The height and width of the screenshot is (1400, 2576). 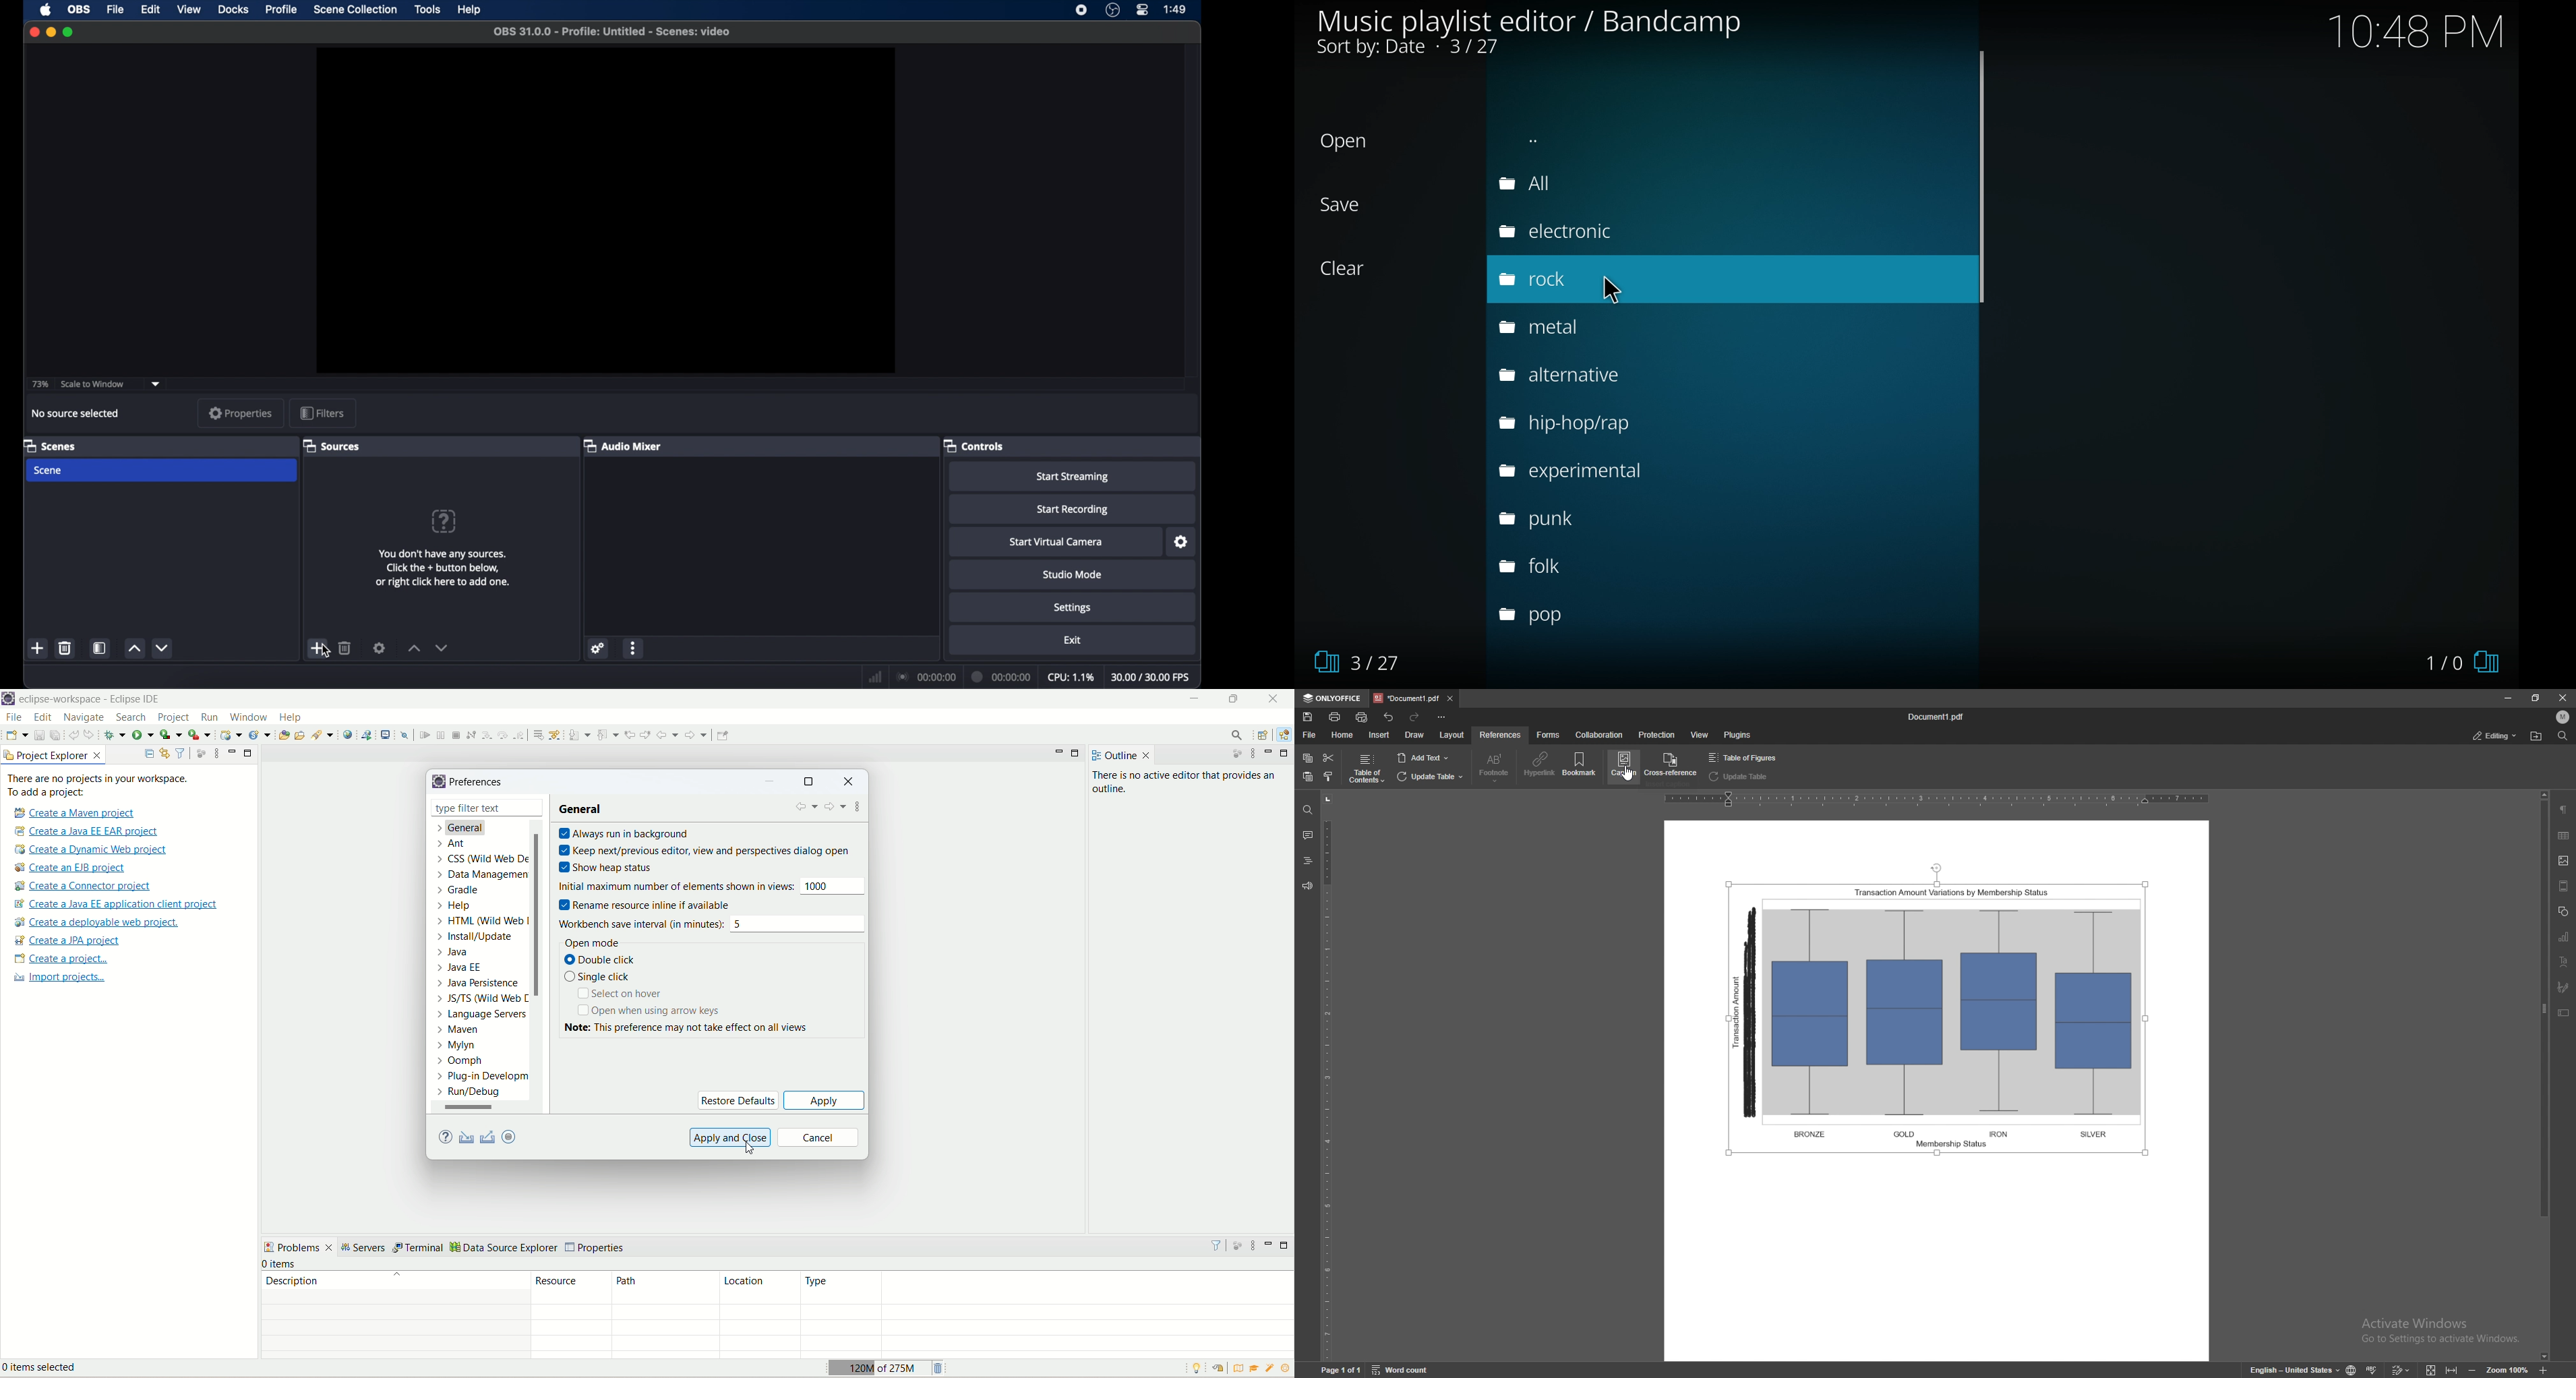 I want to click on 1/0, so click(x=2459, y=658).